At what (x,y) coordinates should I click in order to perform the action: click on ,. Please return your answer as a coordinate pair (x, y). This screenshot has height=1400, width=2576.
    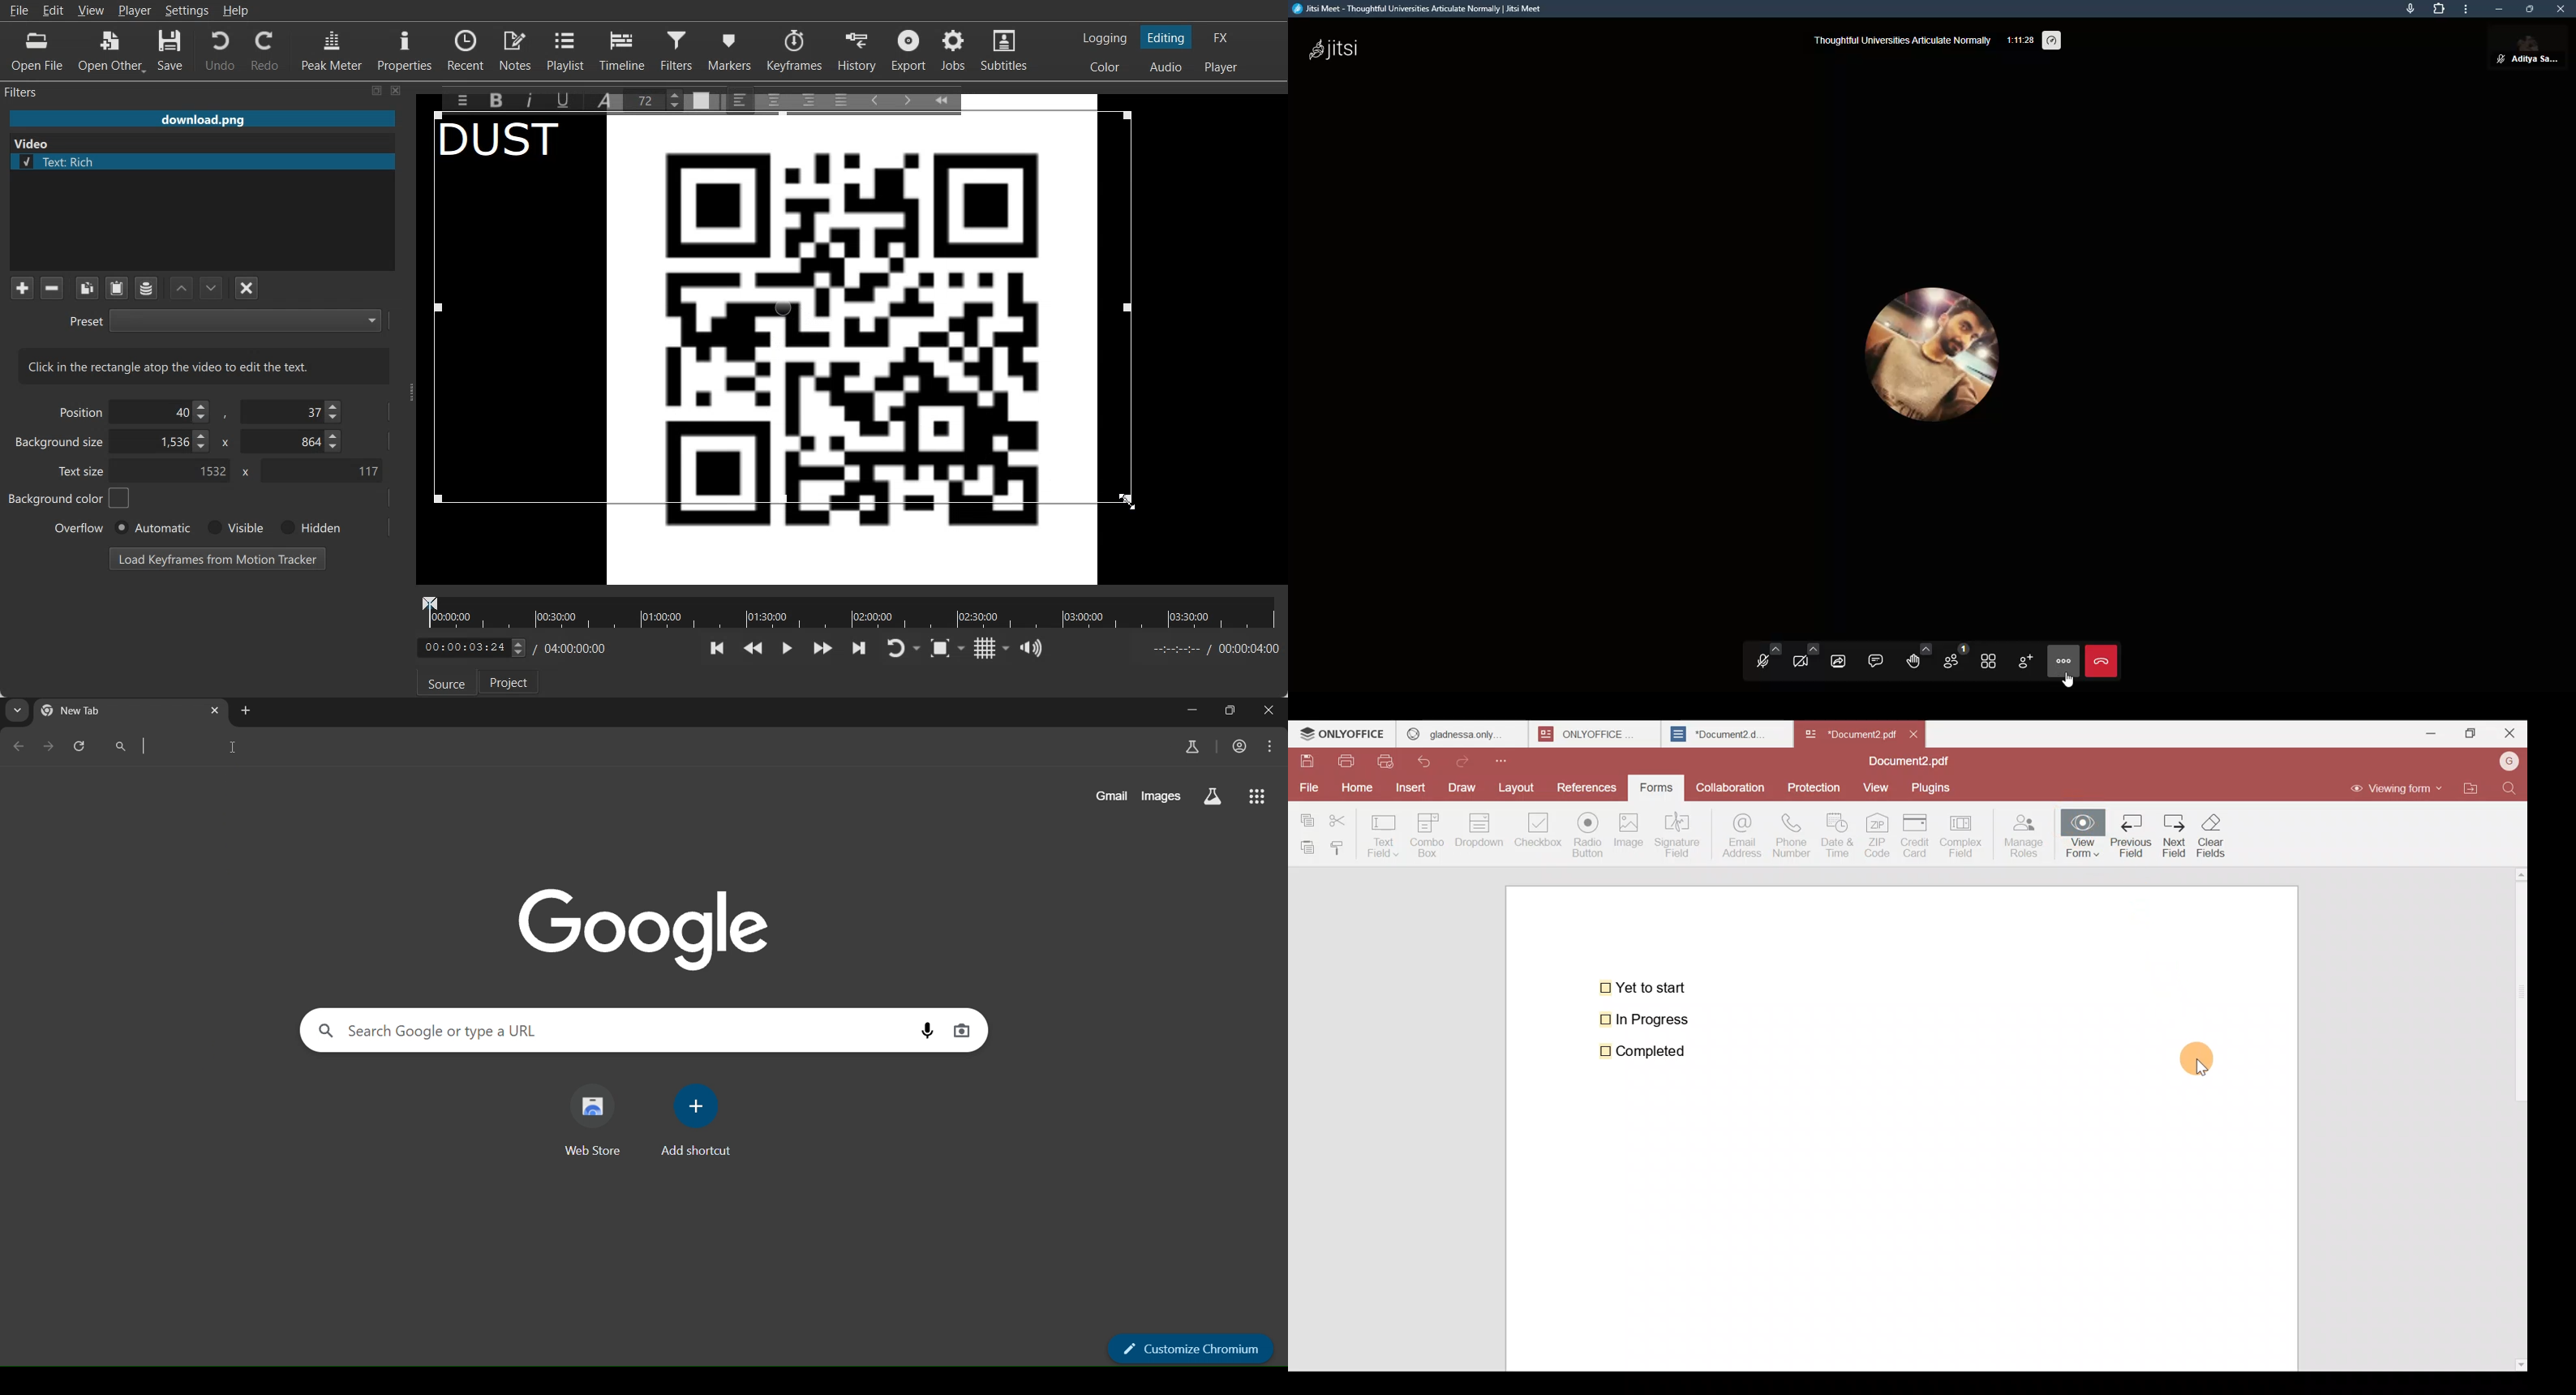
    Looking at the image, I should click on (226, 415).